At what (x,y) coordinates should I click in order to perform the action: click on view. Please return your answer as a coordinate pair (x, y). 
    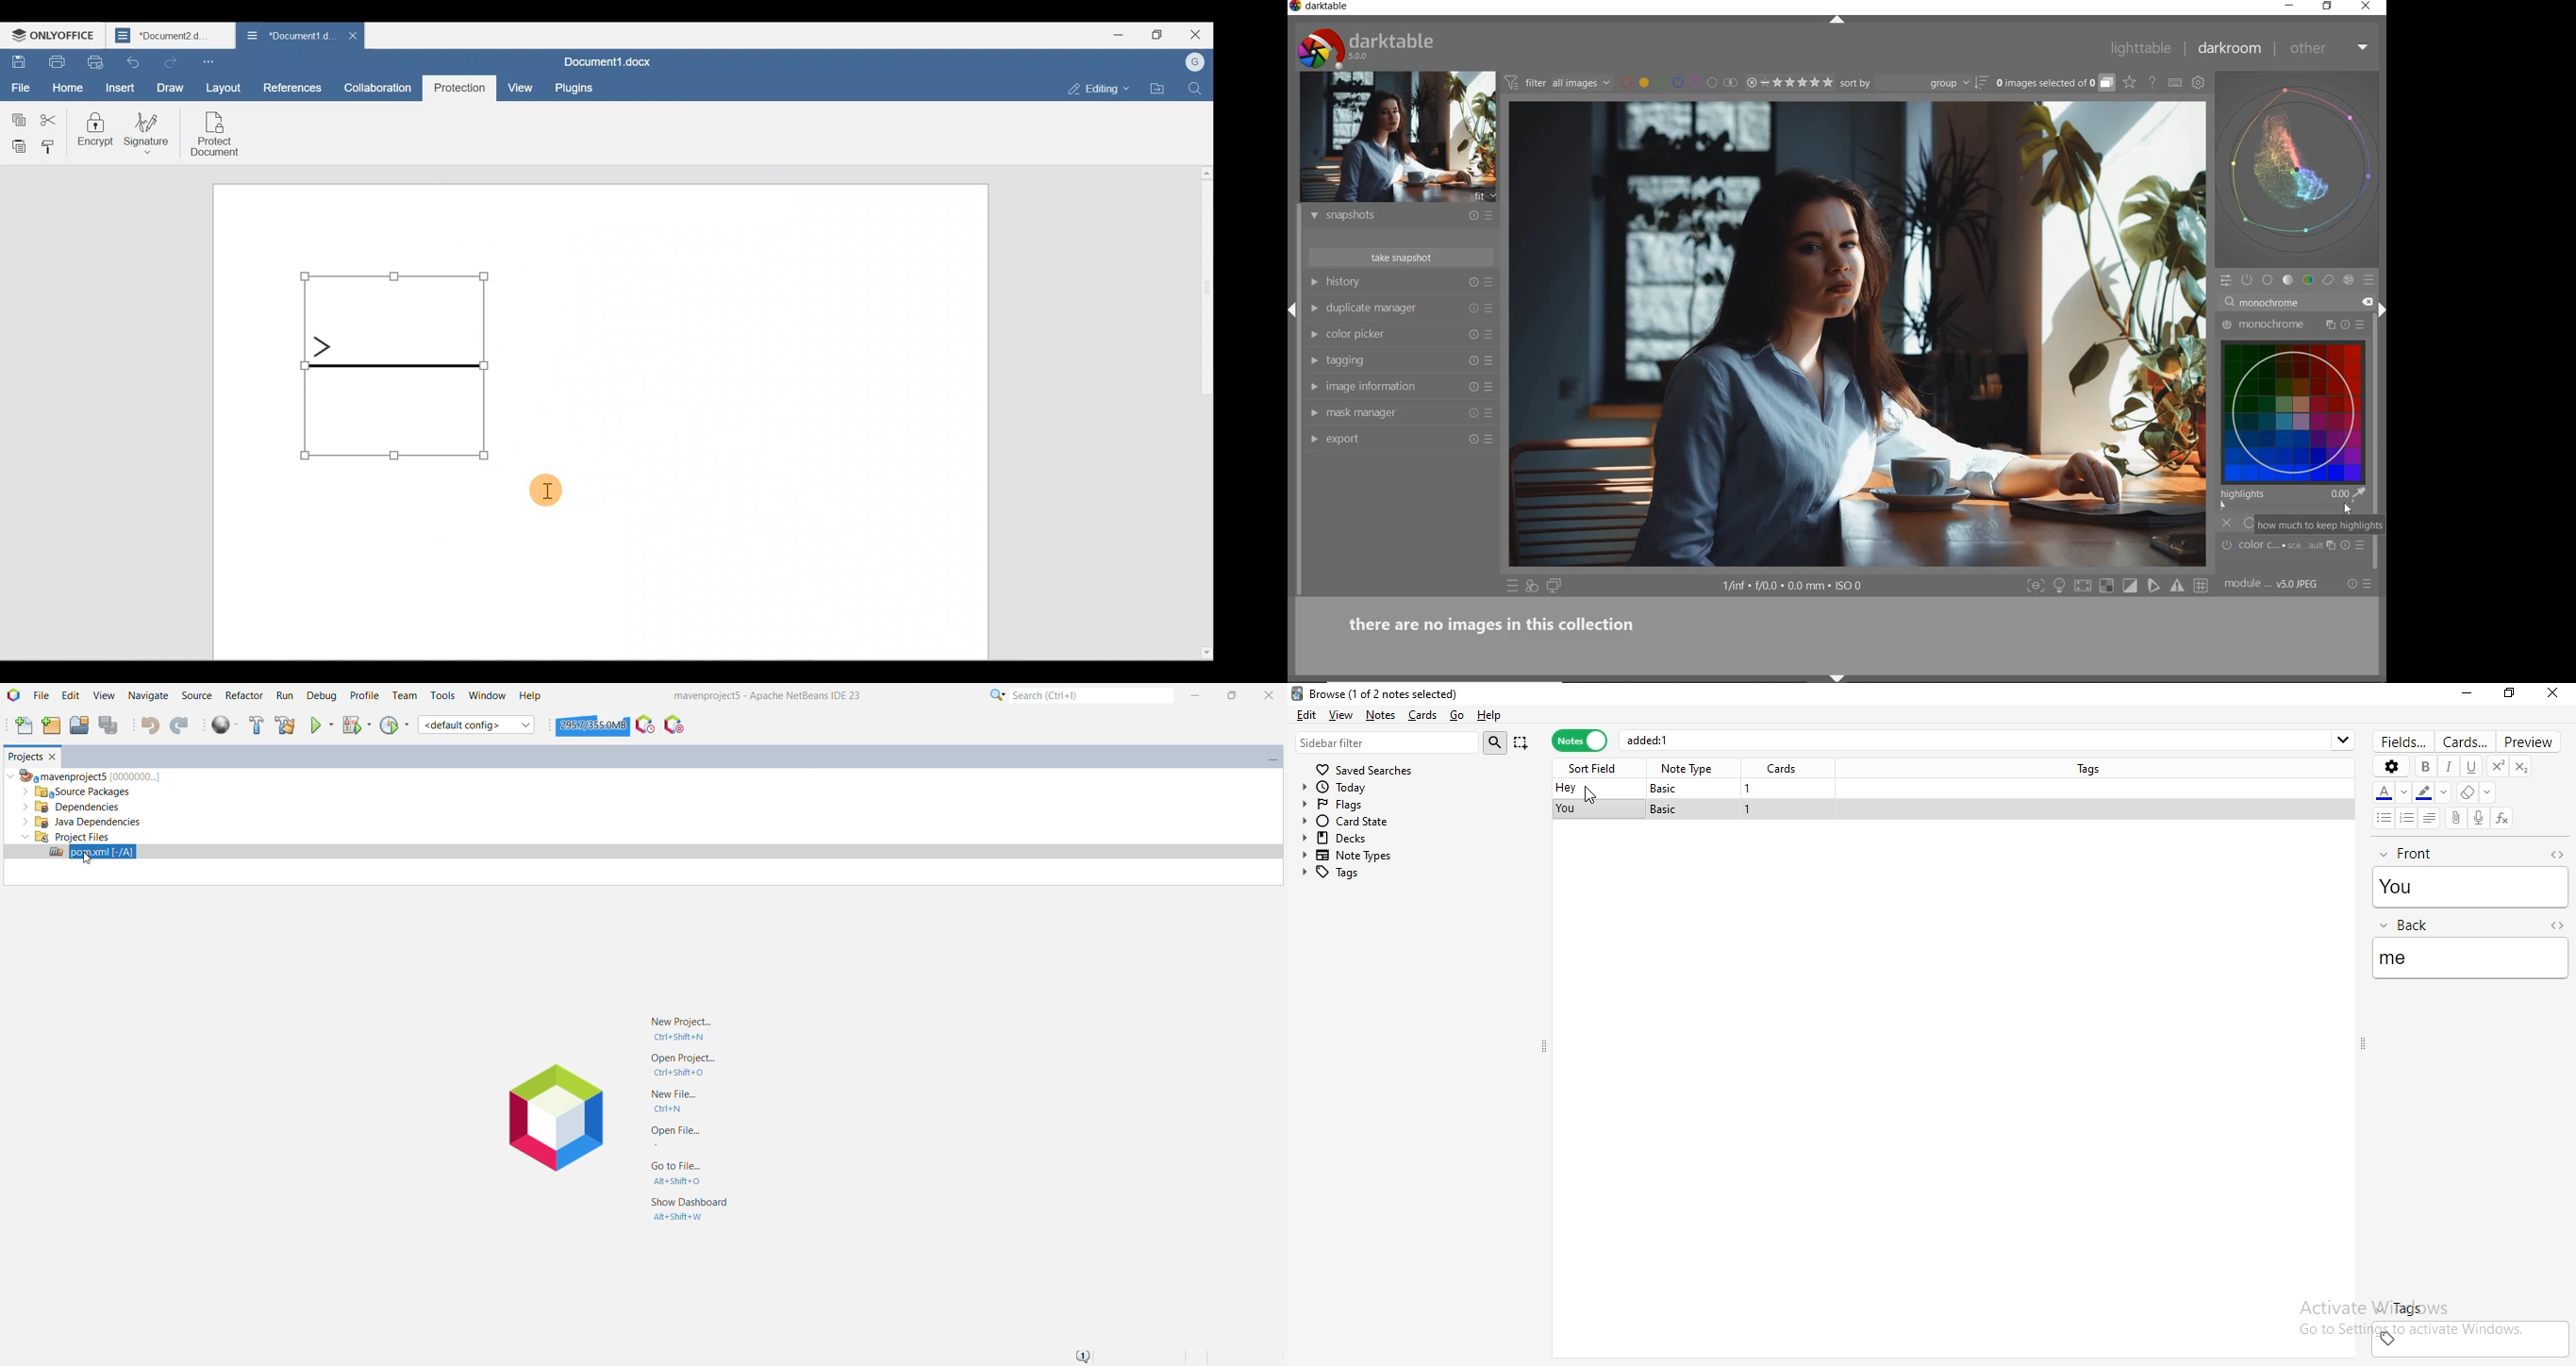
    Looking at the image, I should click on (1342, 714).